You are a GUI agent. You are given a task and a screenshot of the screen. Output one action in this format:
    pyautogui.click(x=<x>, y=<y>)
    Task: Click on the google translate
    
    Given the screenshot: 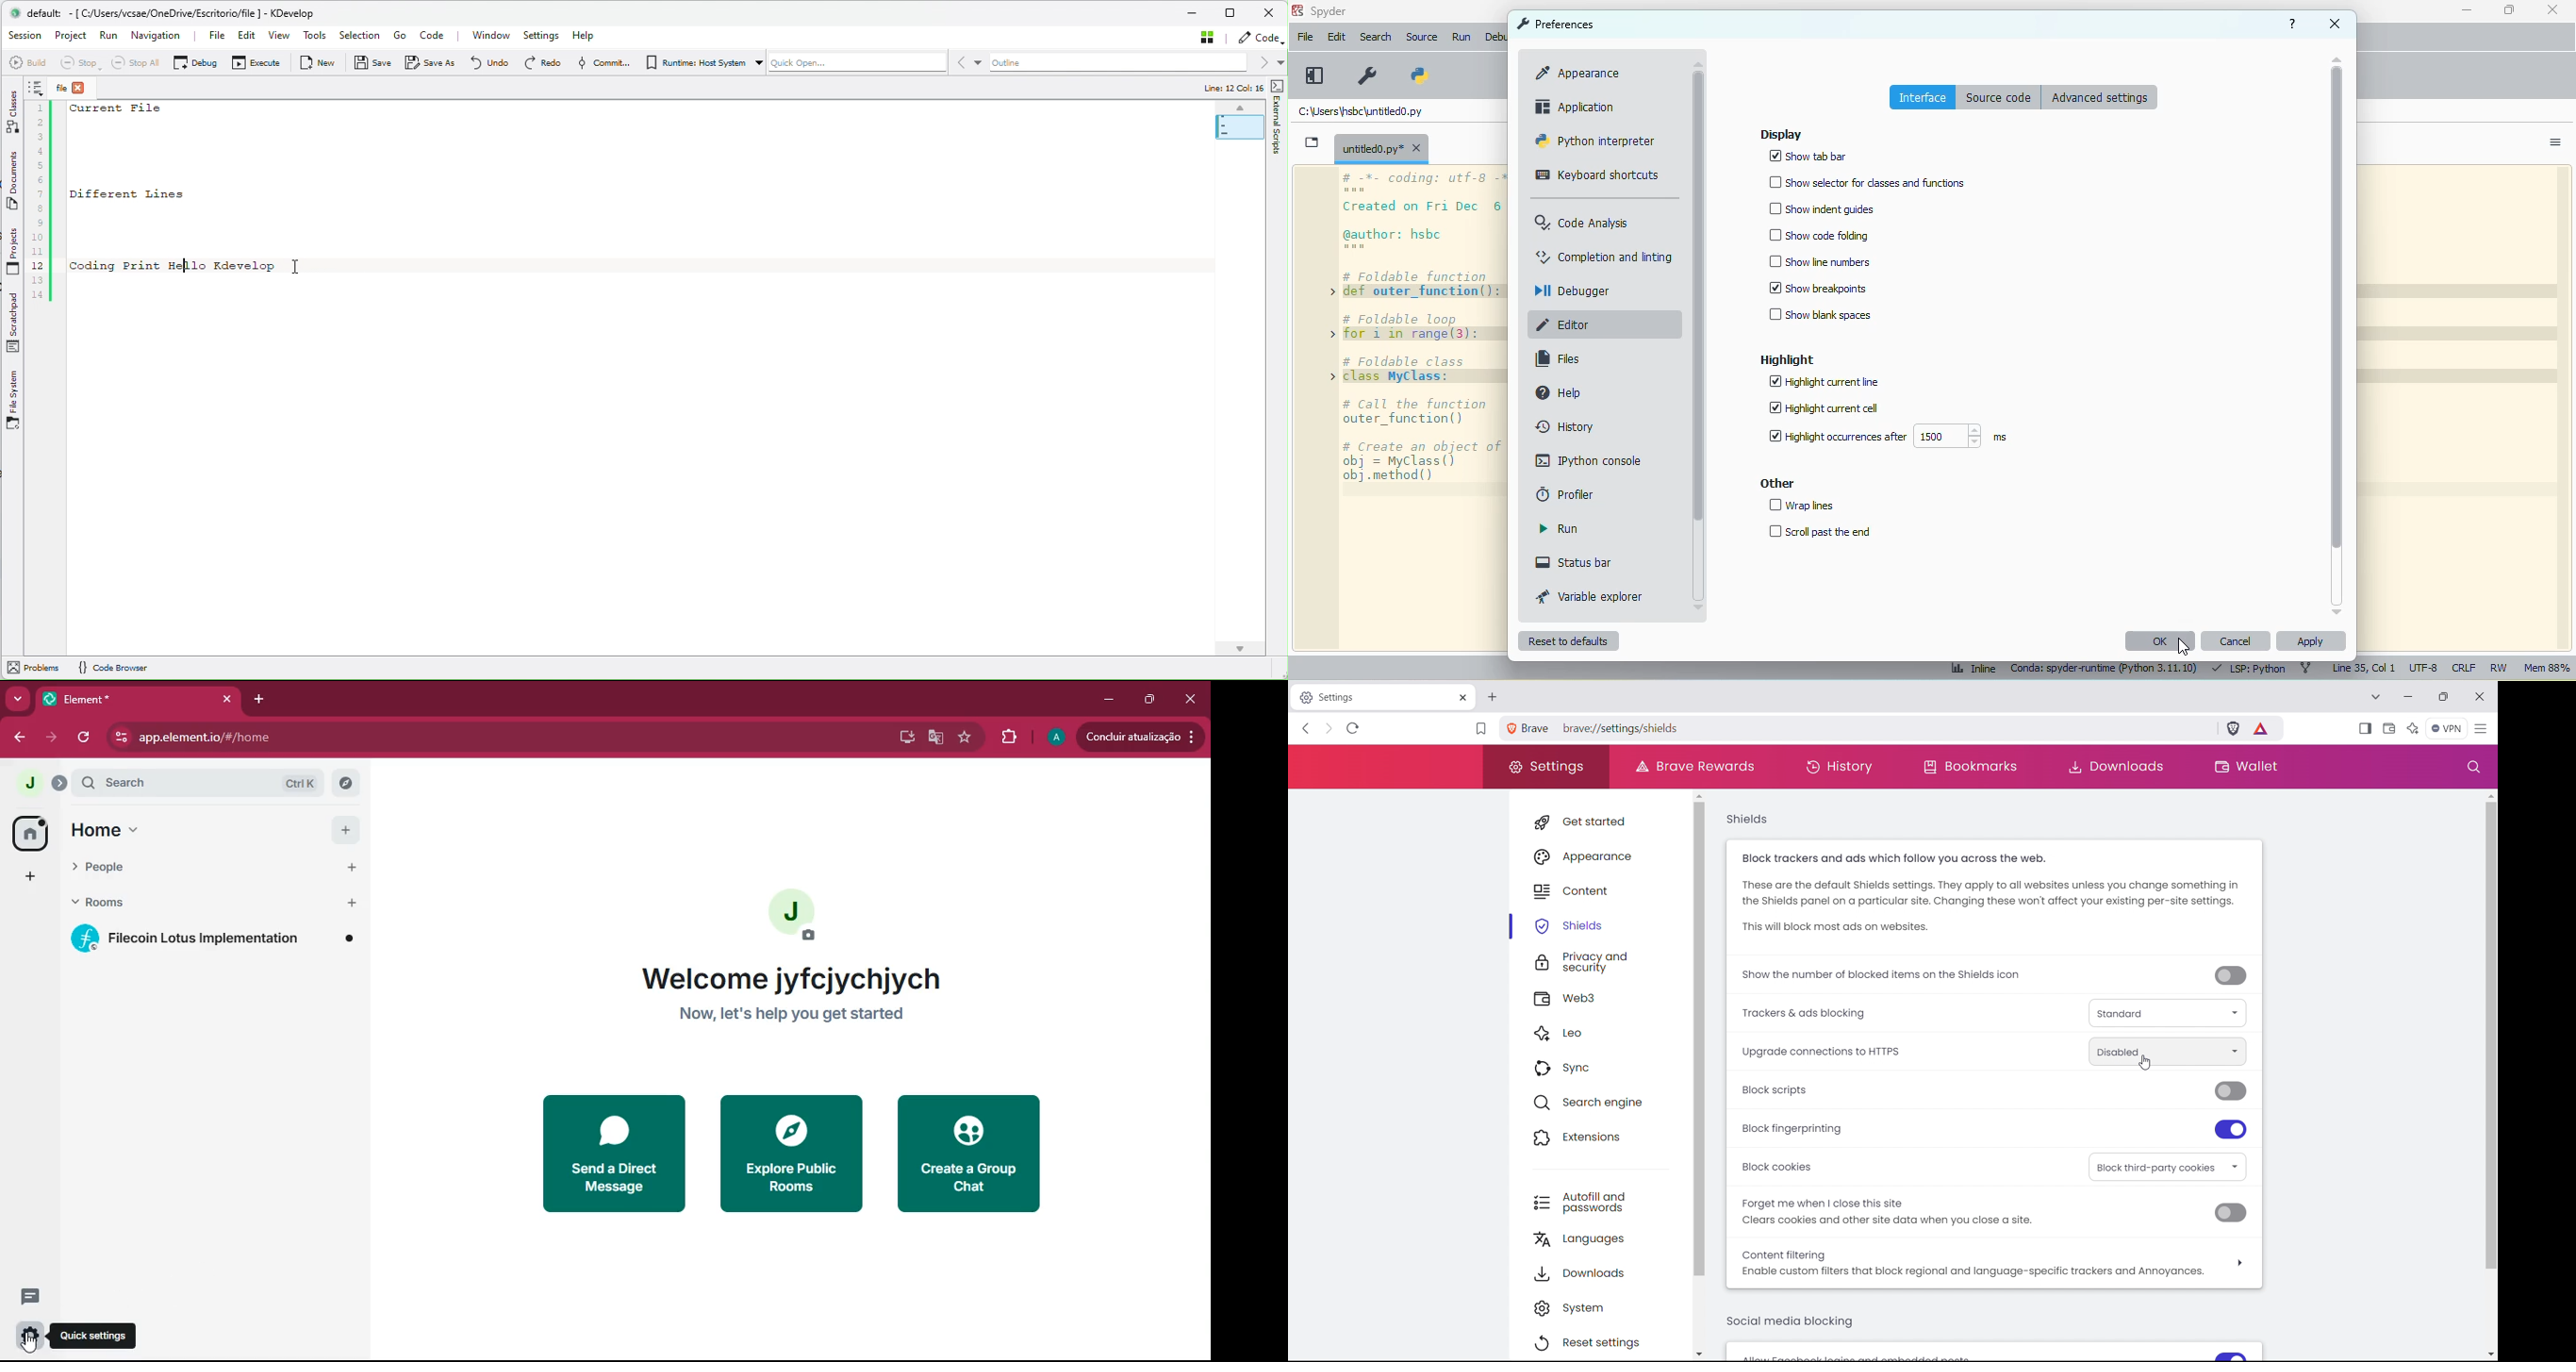 What is the action you would take?
    pyautogui.click(x=940, y=737)
    